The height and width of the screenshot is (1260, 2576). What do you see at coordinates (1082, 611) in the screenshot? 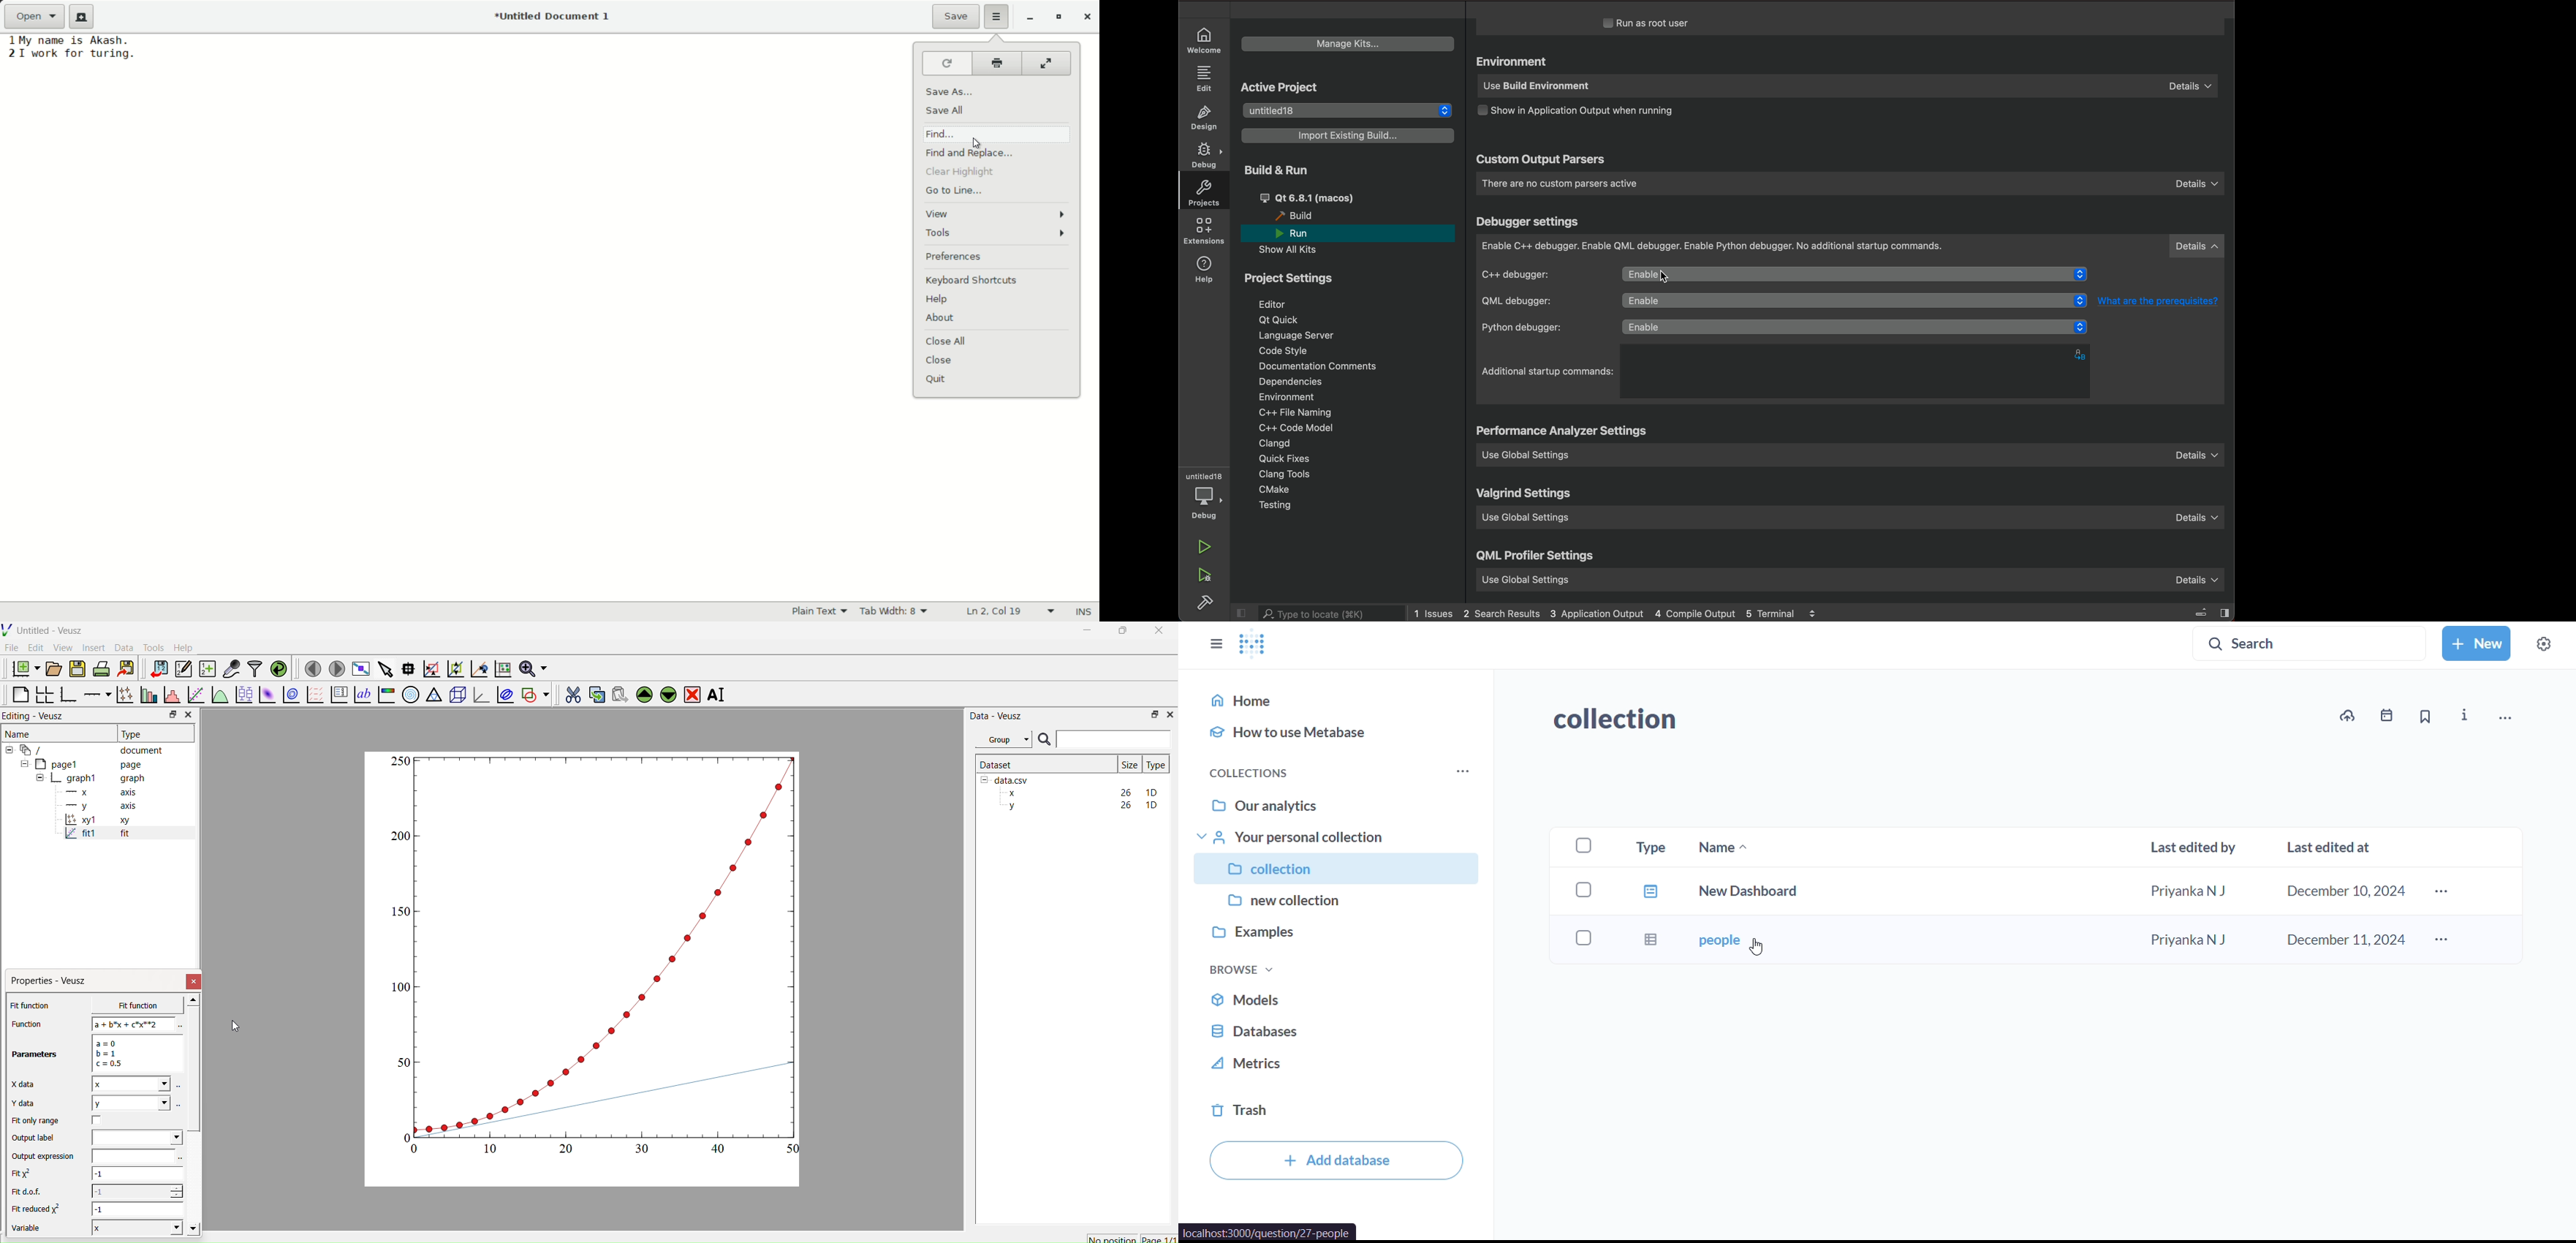
I see `ins` at bounding box center [1082, 611].